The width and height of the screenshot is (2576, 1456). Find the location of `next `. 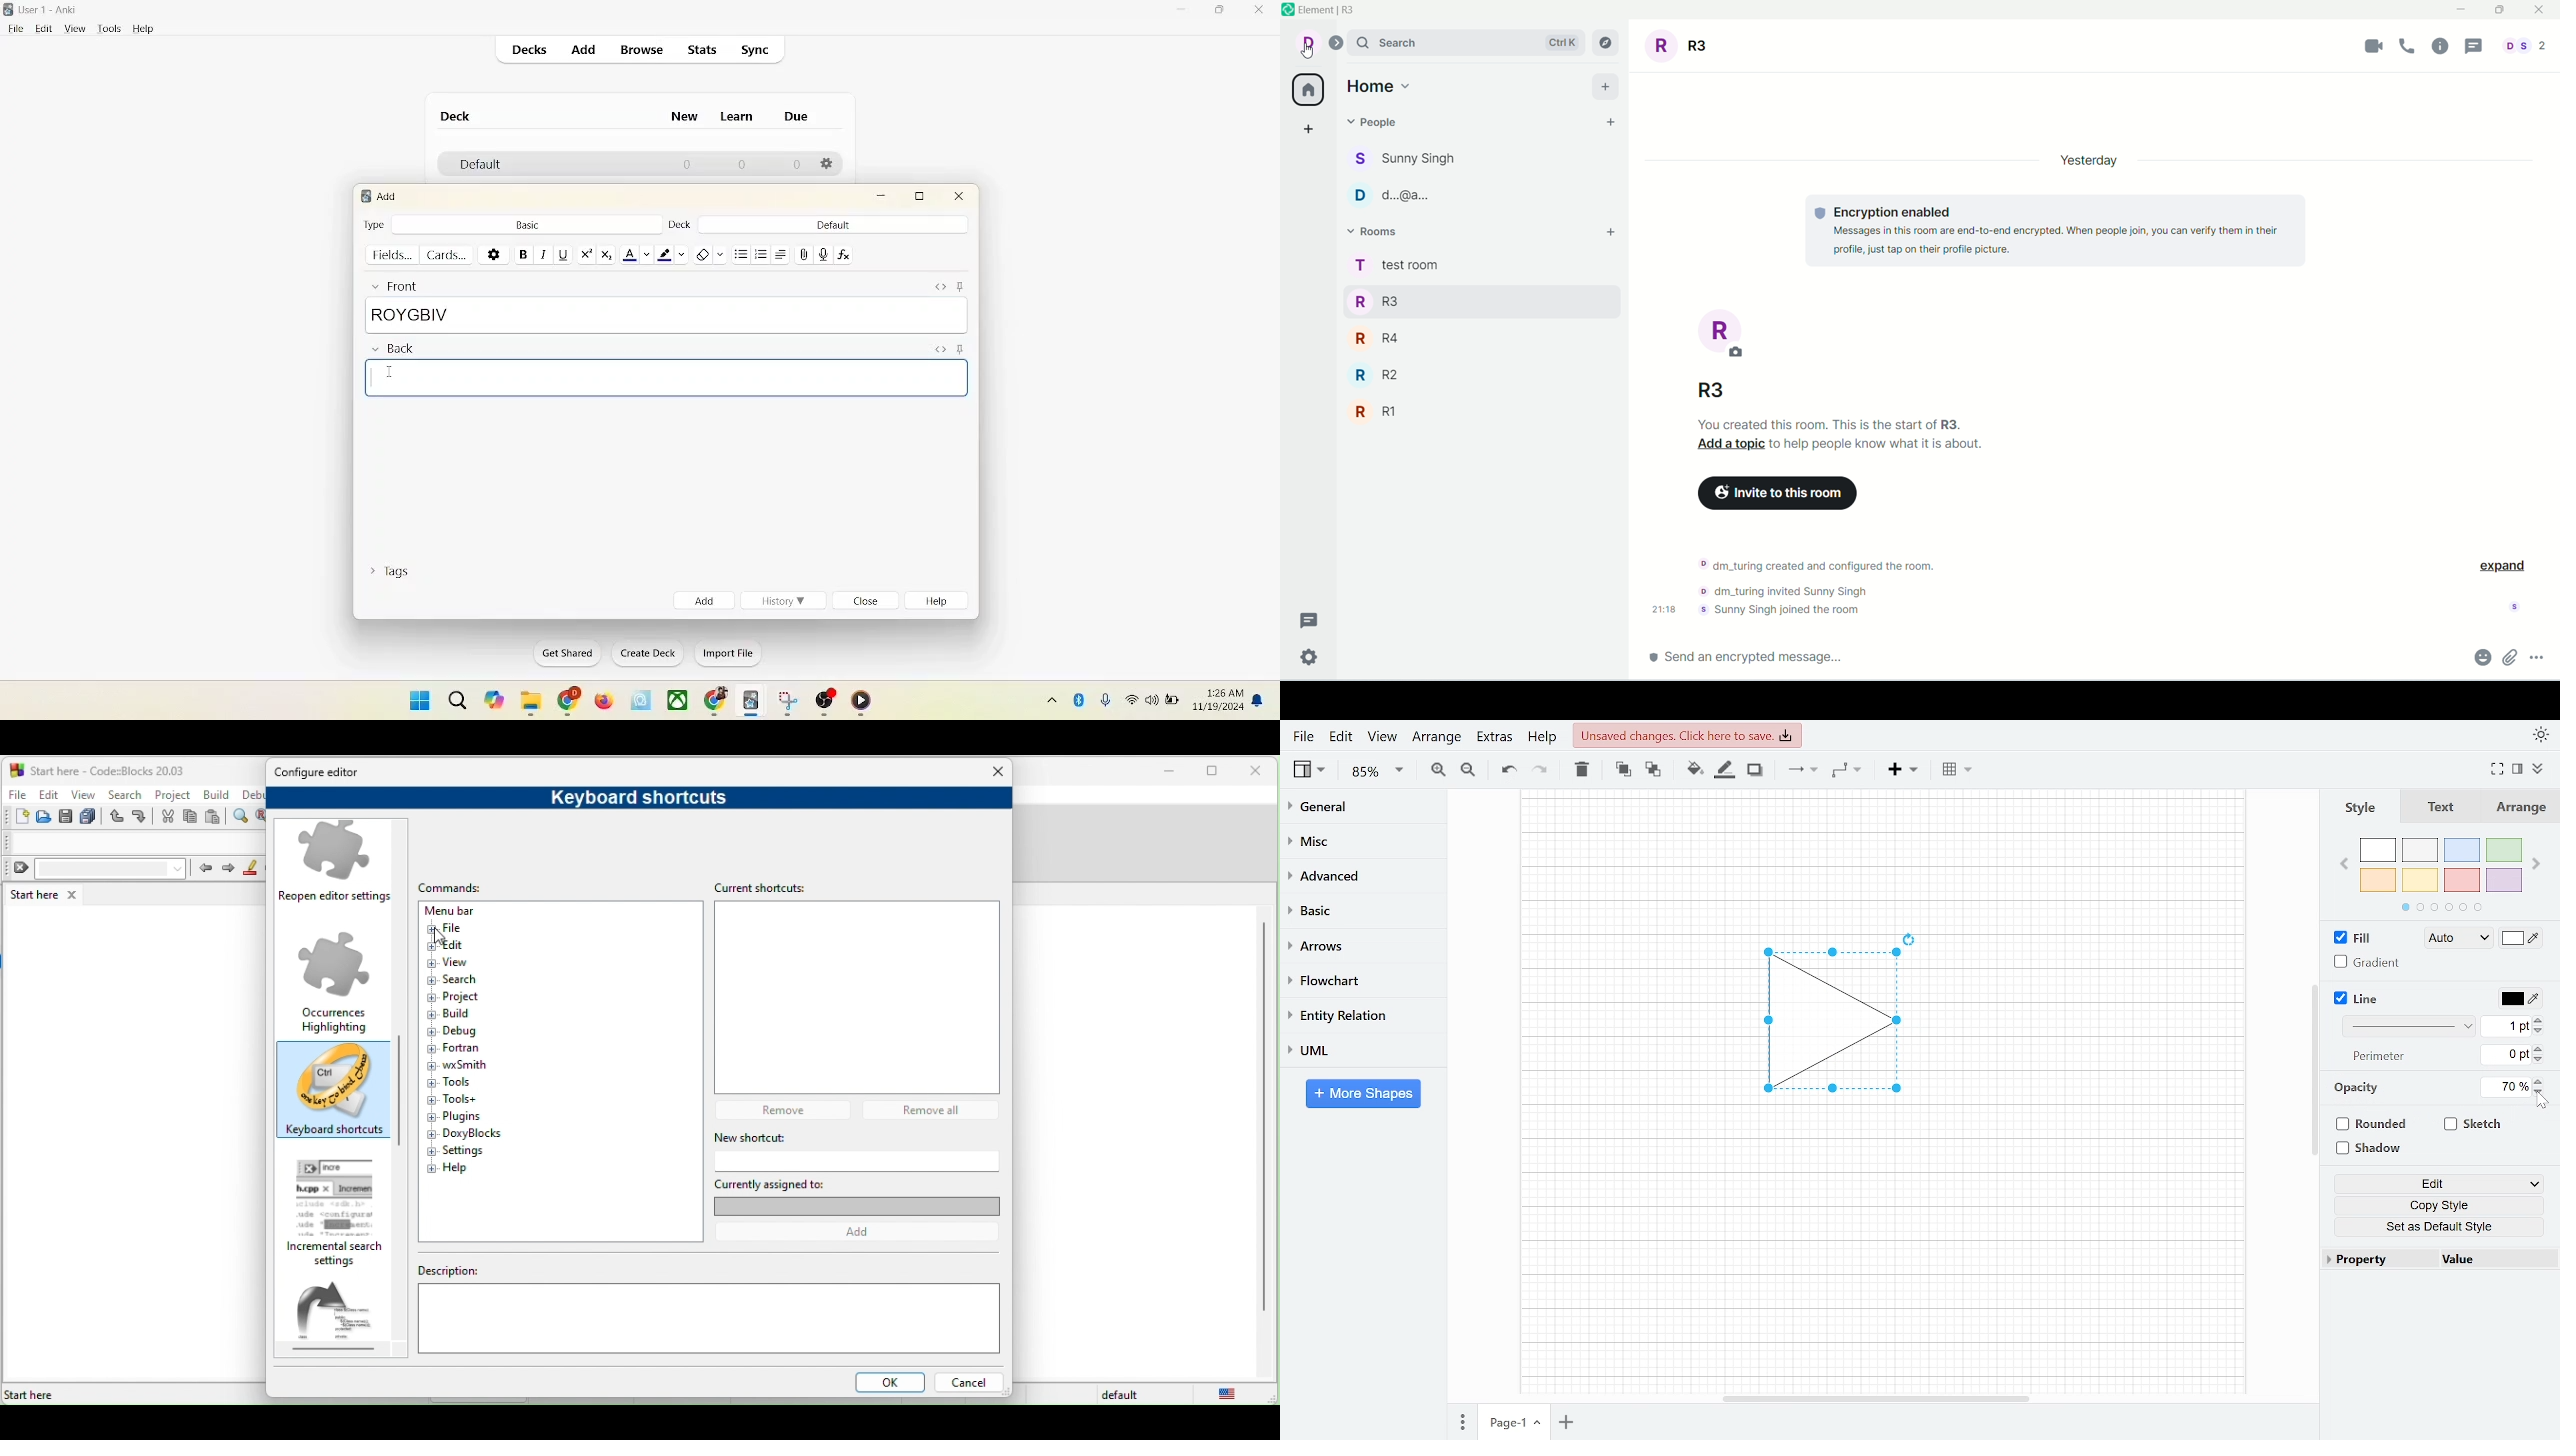

next  is located at coordinates (228, 869).